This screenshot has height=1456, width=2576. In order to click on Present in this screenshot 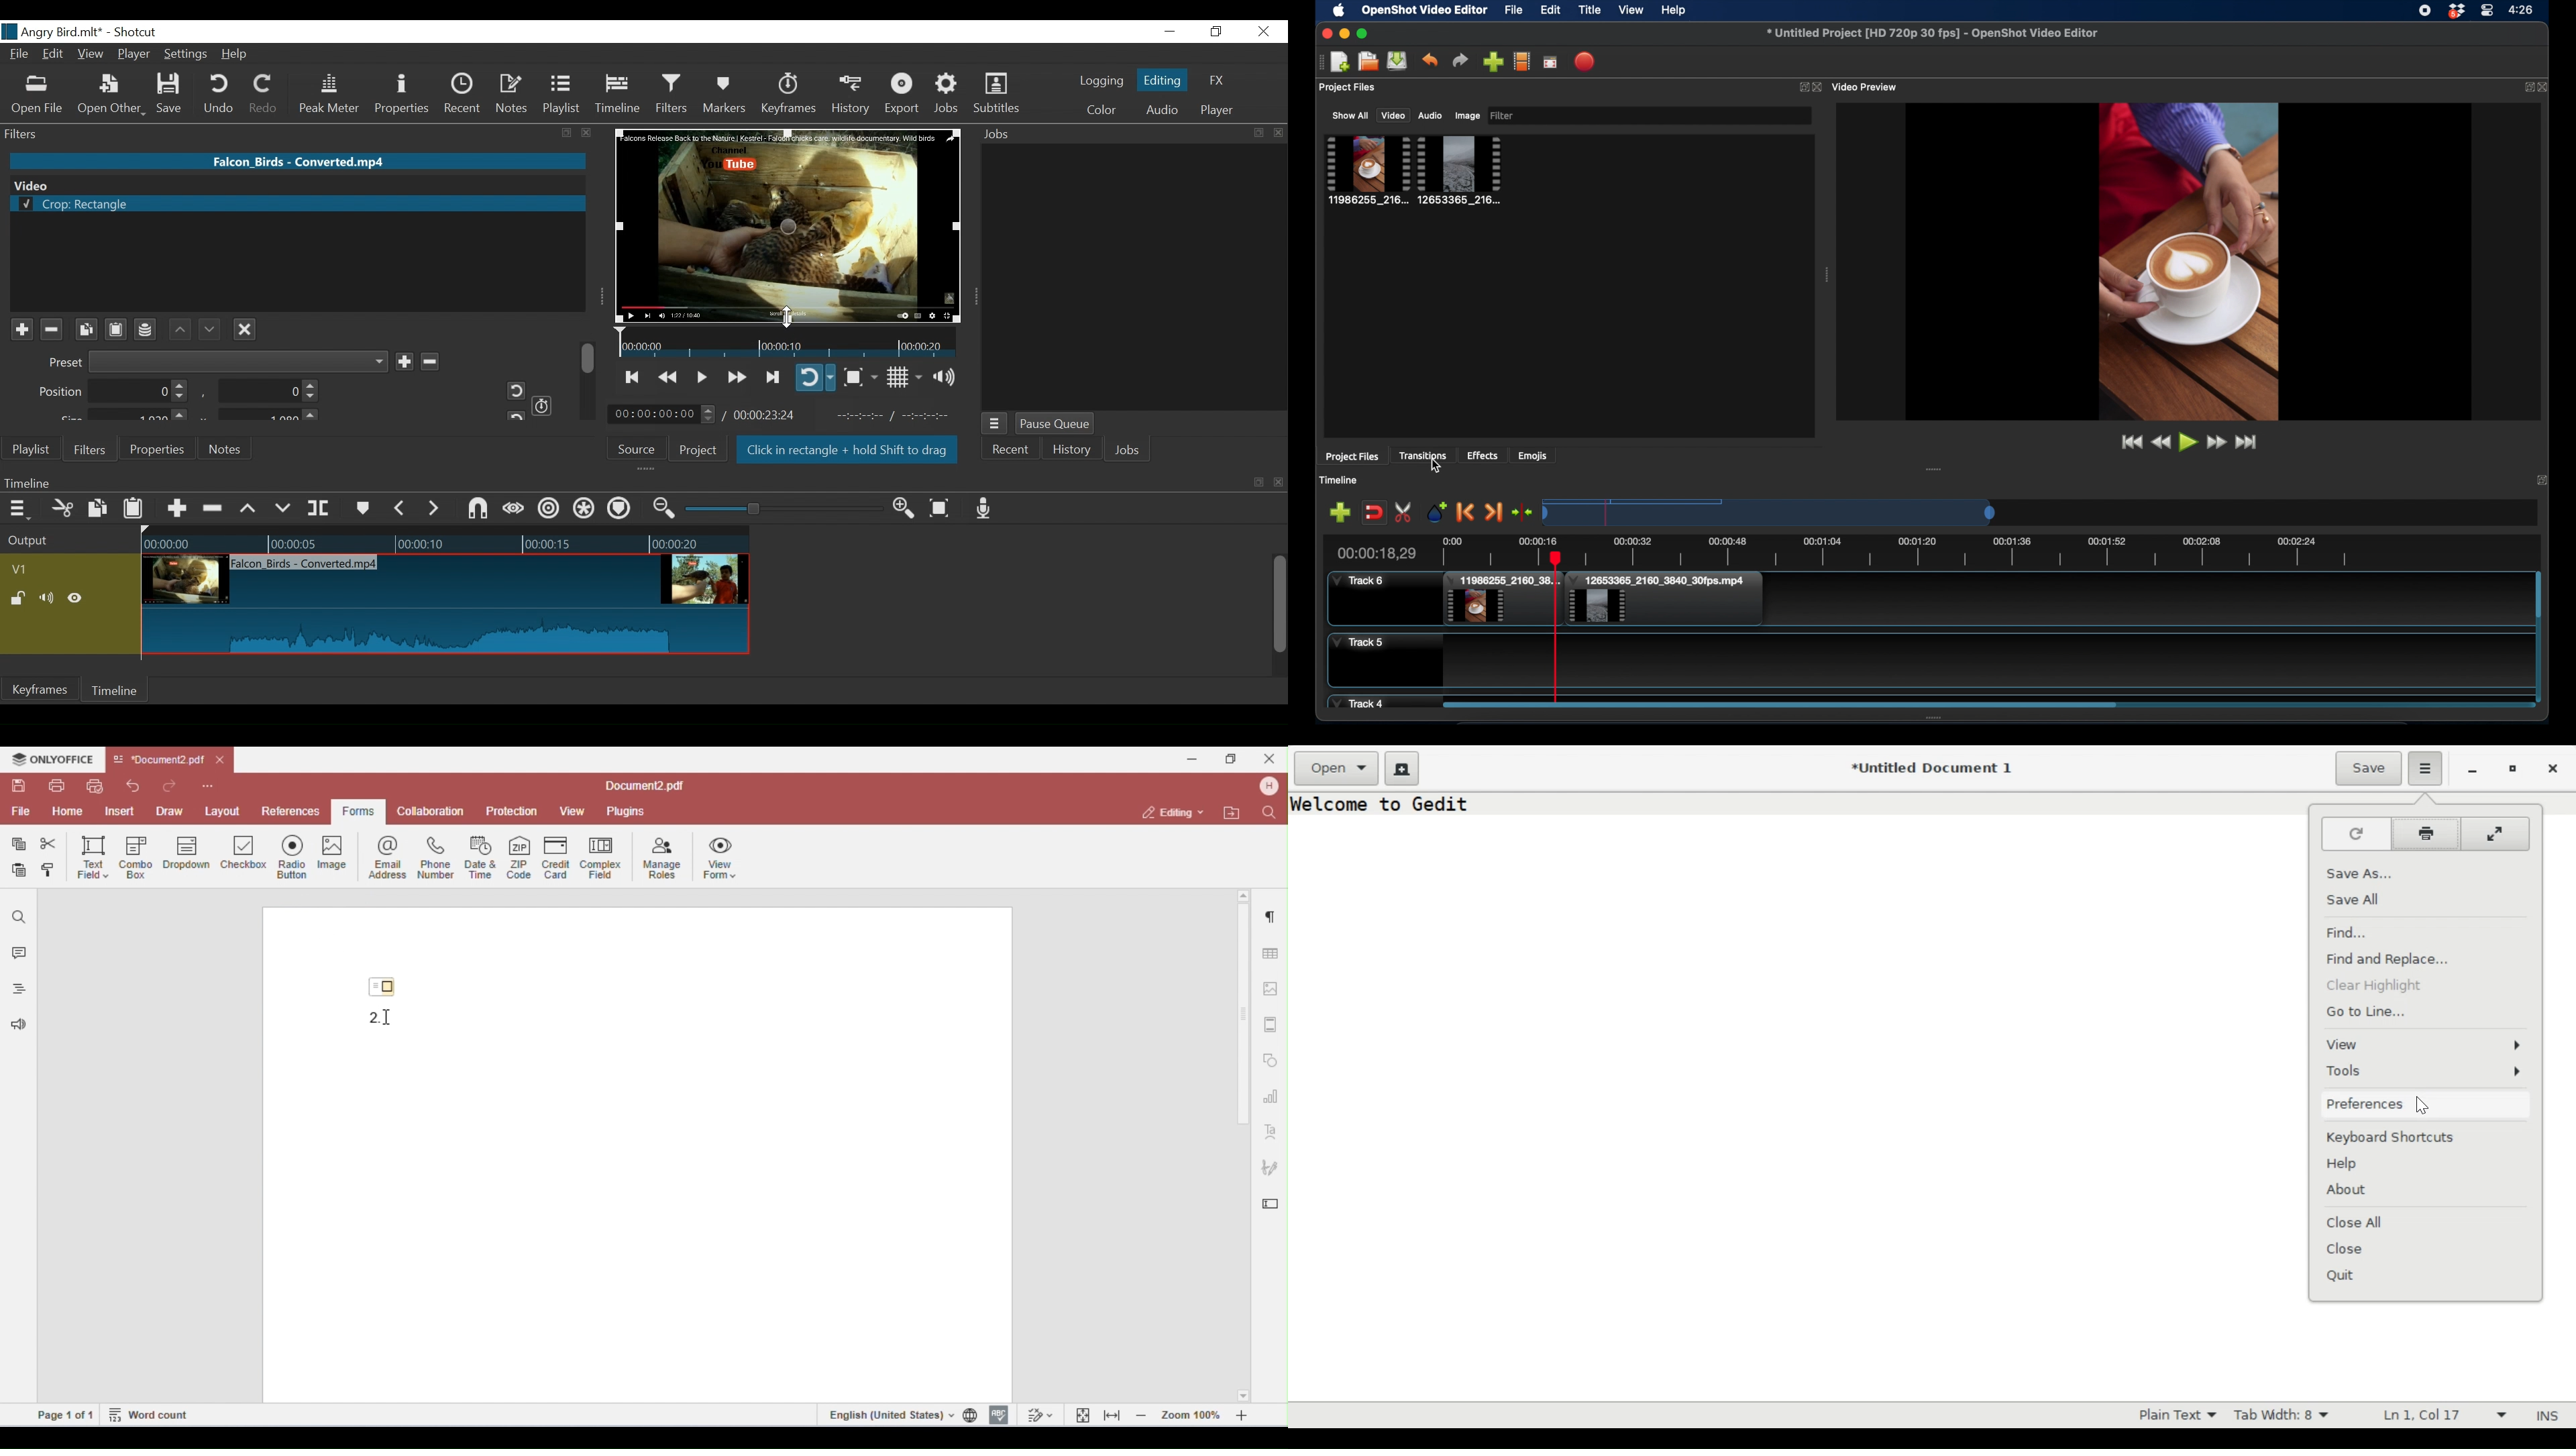, I will do `click(216, 362)`.